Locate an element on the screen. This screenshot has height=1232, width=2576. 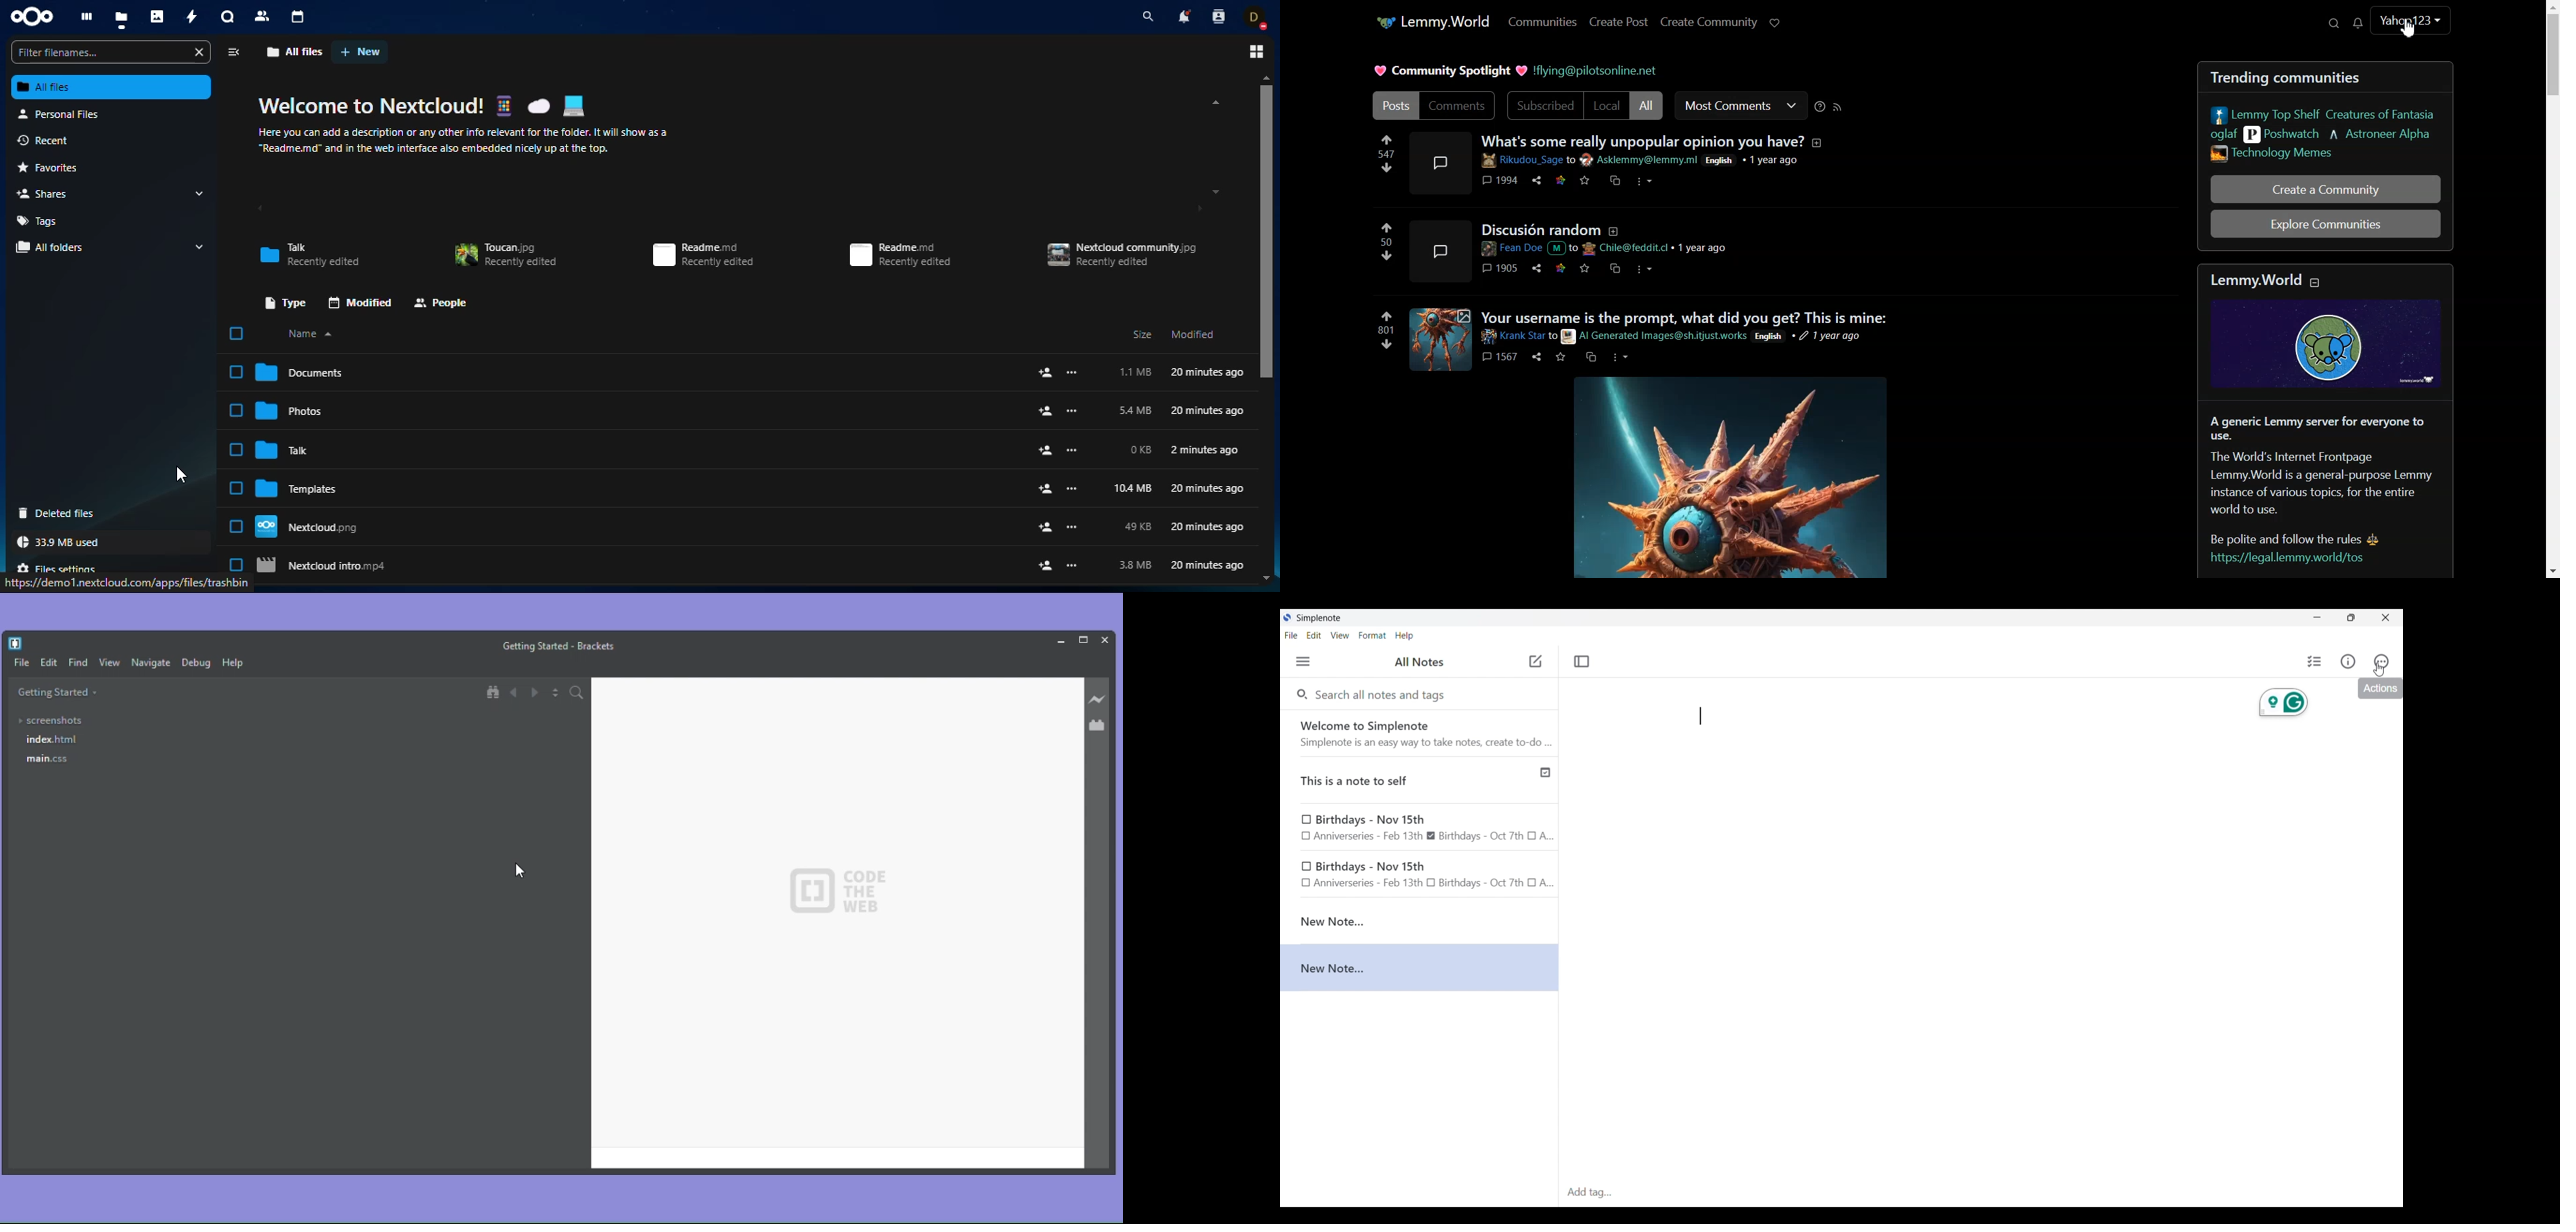
Close interface is located at coordinates (2386, 617).